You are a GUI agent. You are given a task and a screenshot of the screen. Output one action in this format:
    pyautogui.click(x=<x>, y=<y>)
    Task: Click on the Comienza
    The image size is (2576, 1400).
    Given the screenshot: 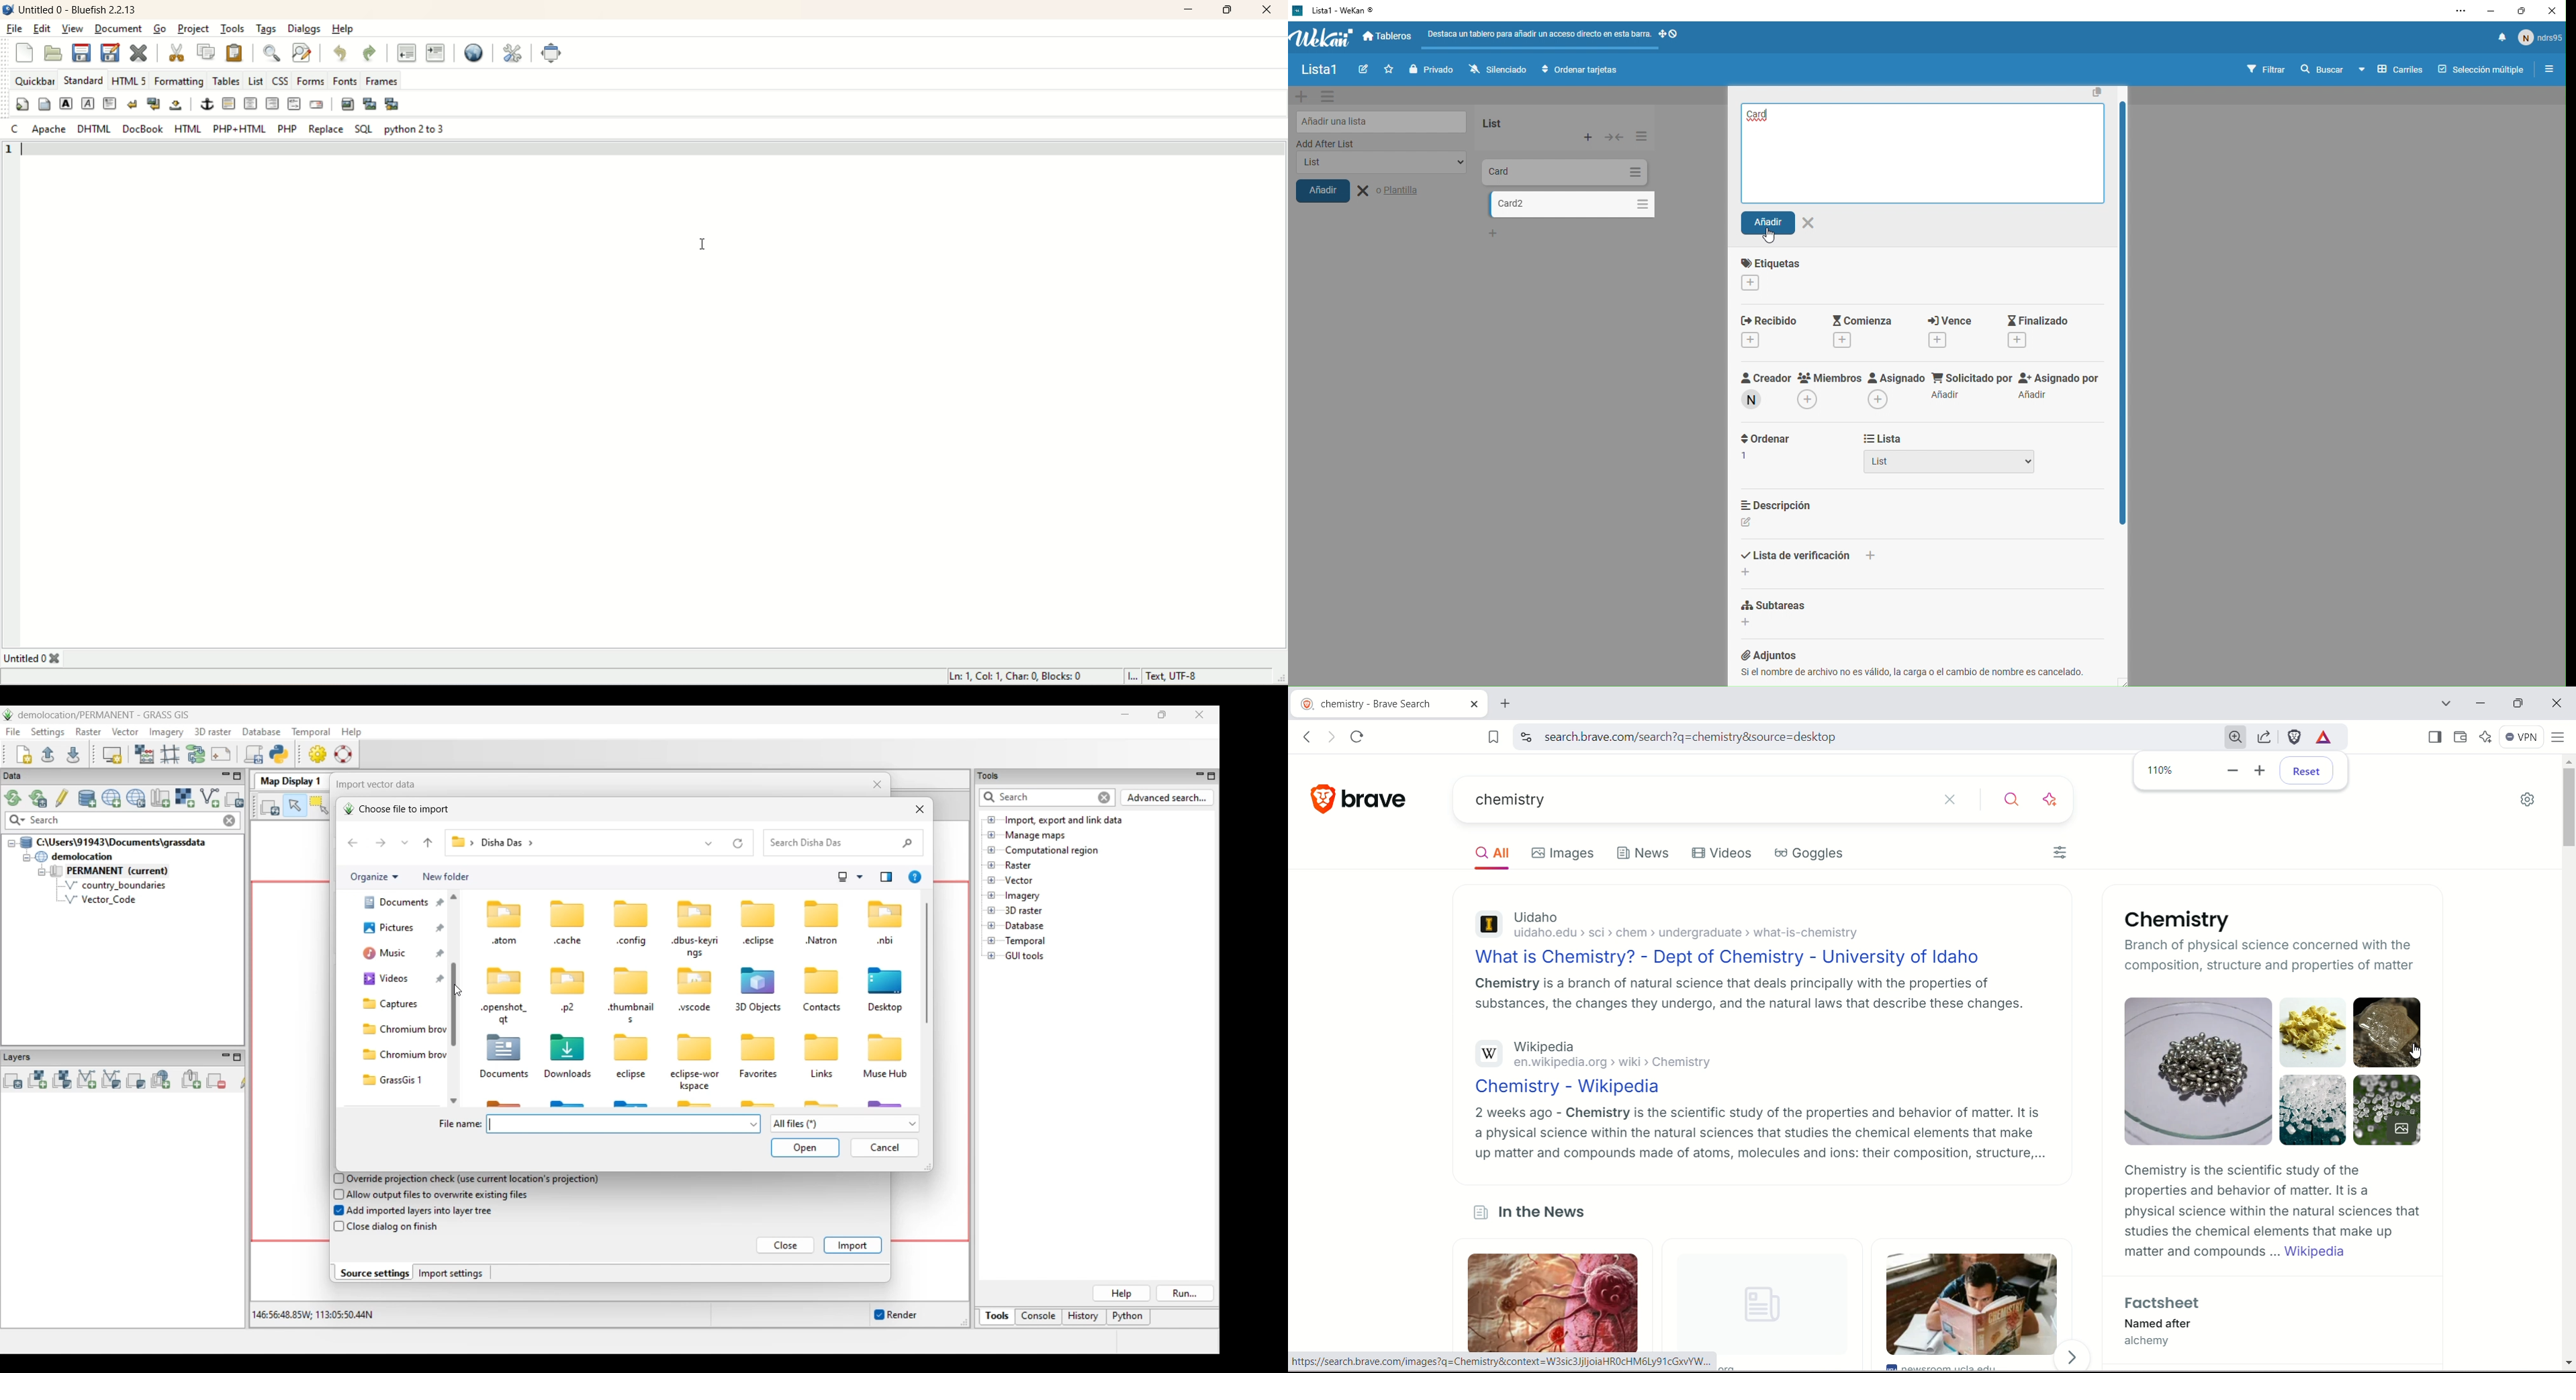 What is the action you would take?
    pyautogui.click(x=1859, y=323)
    